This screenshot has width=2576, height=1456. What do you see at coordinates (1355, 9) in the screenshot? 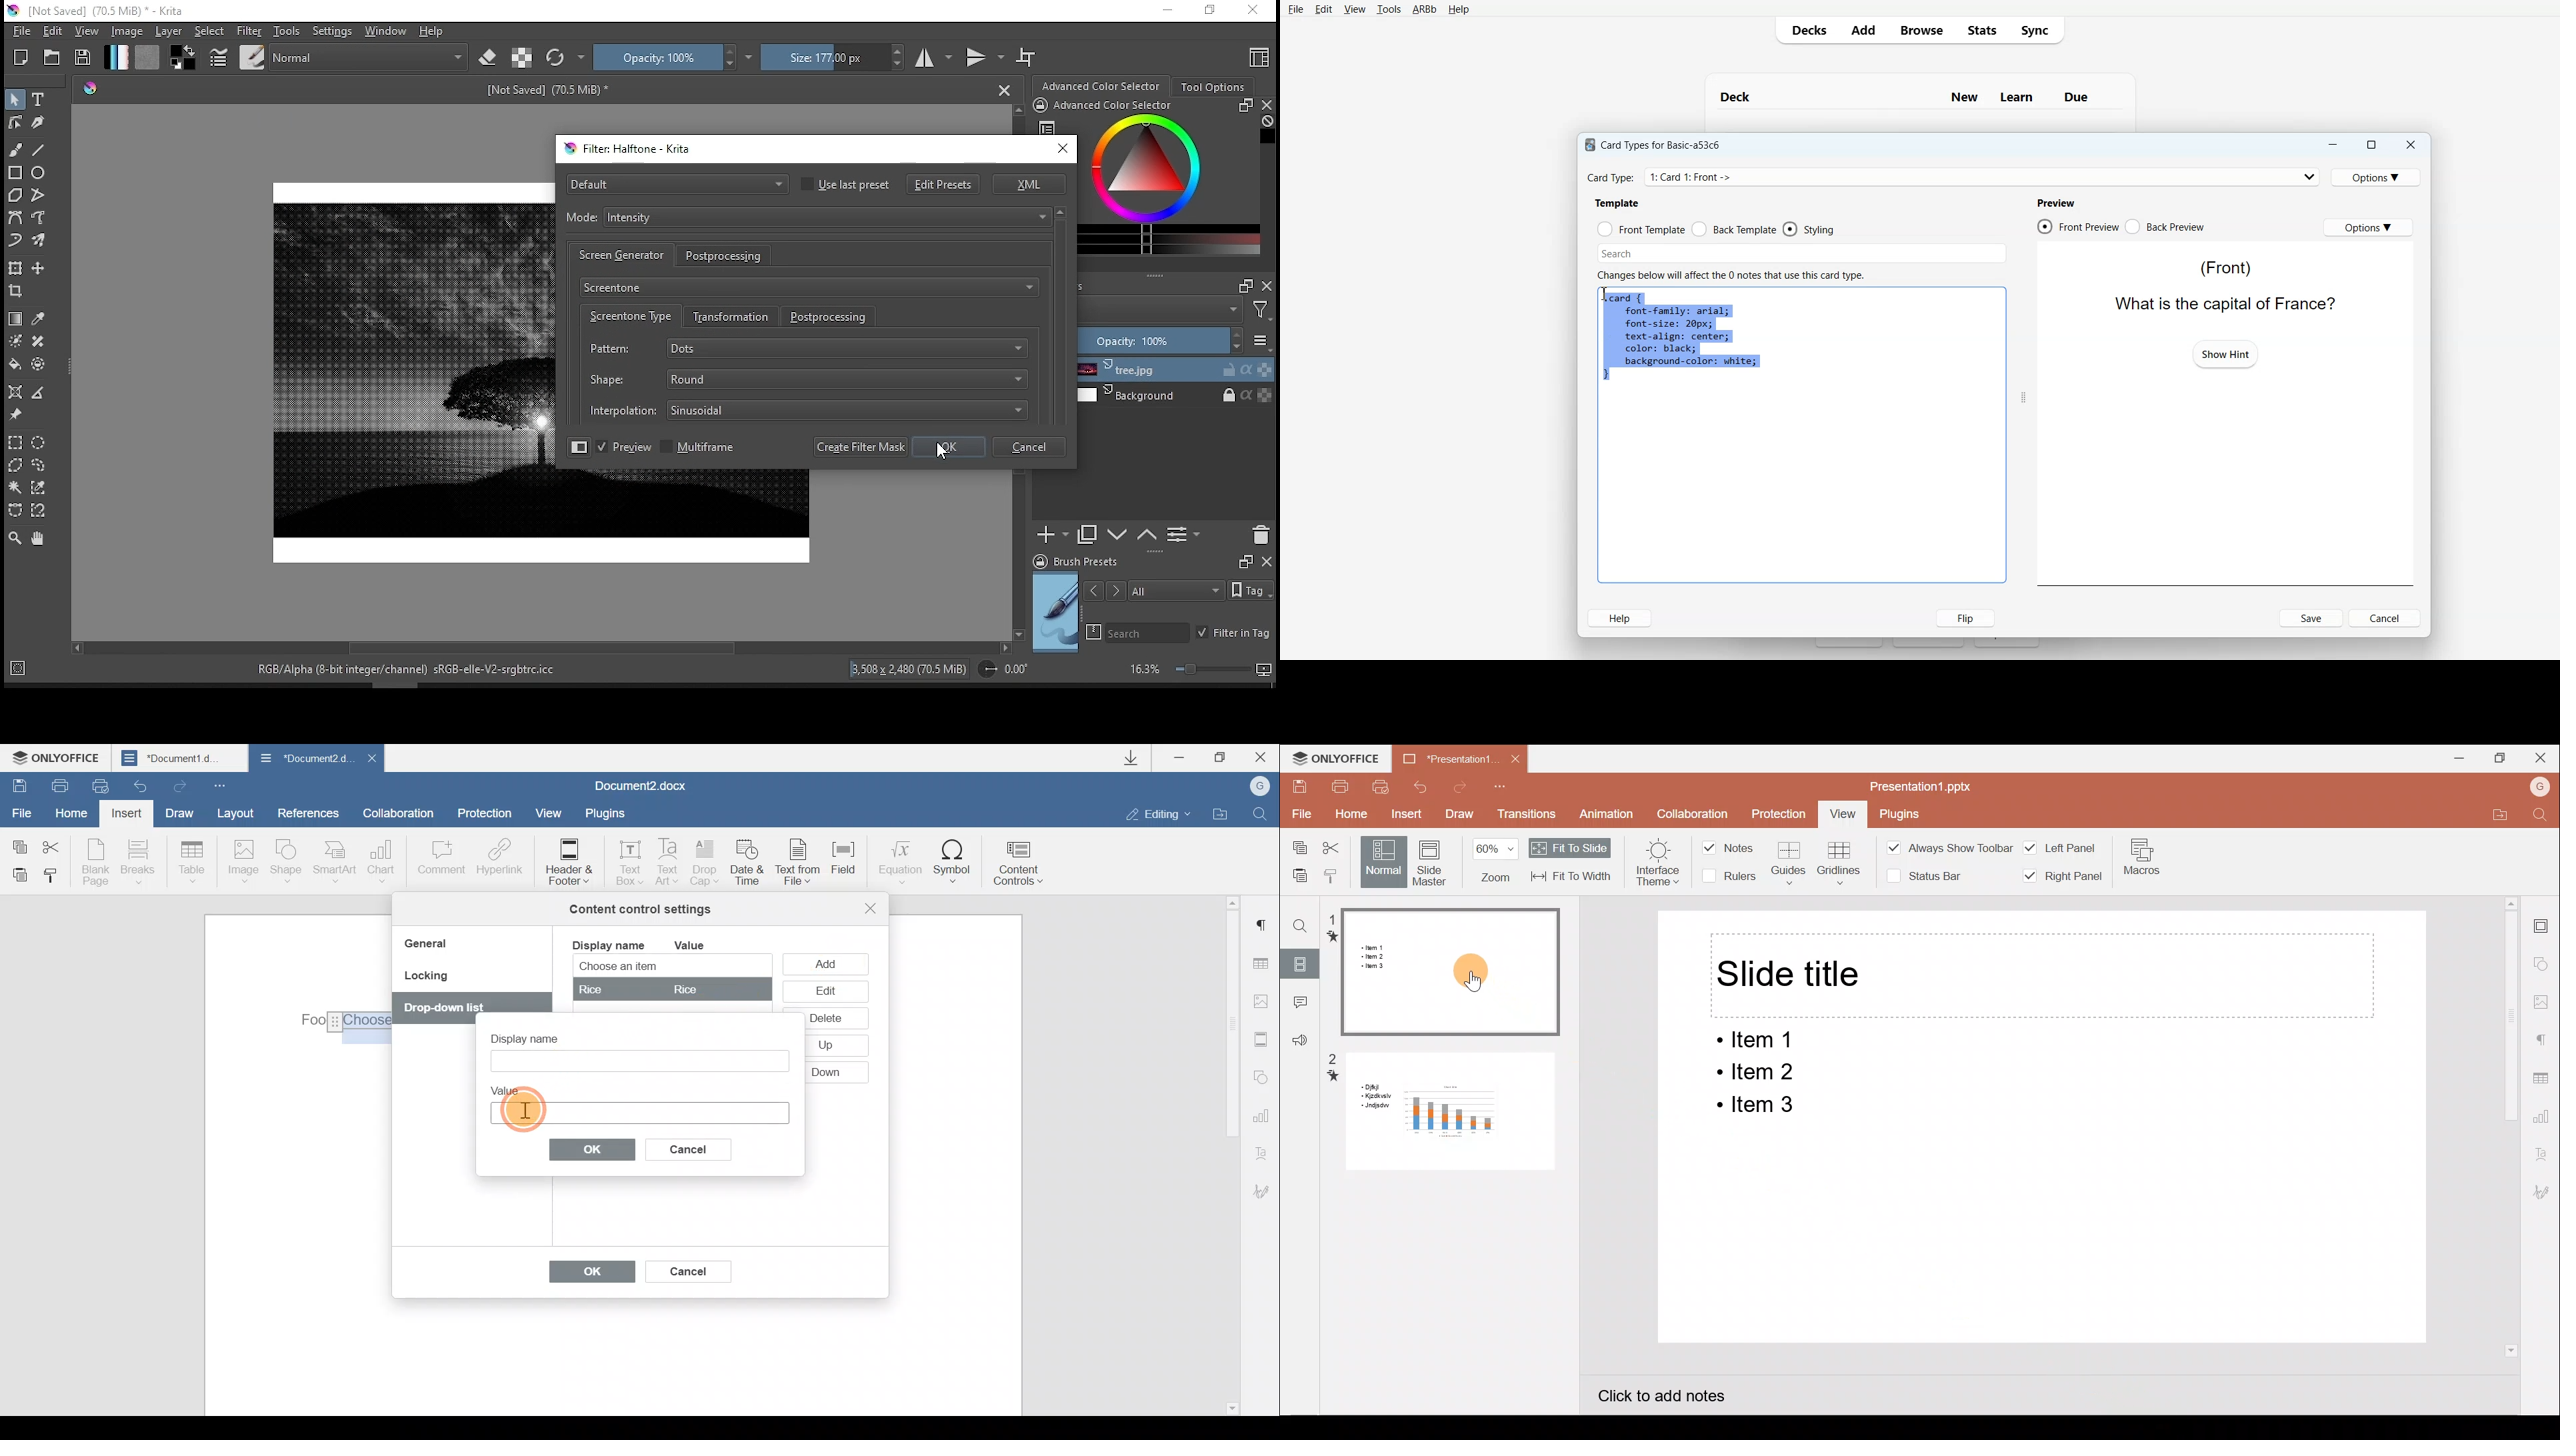
I see `View` at bounding box center [1355, 9].